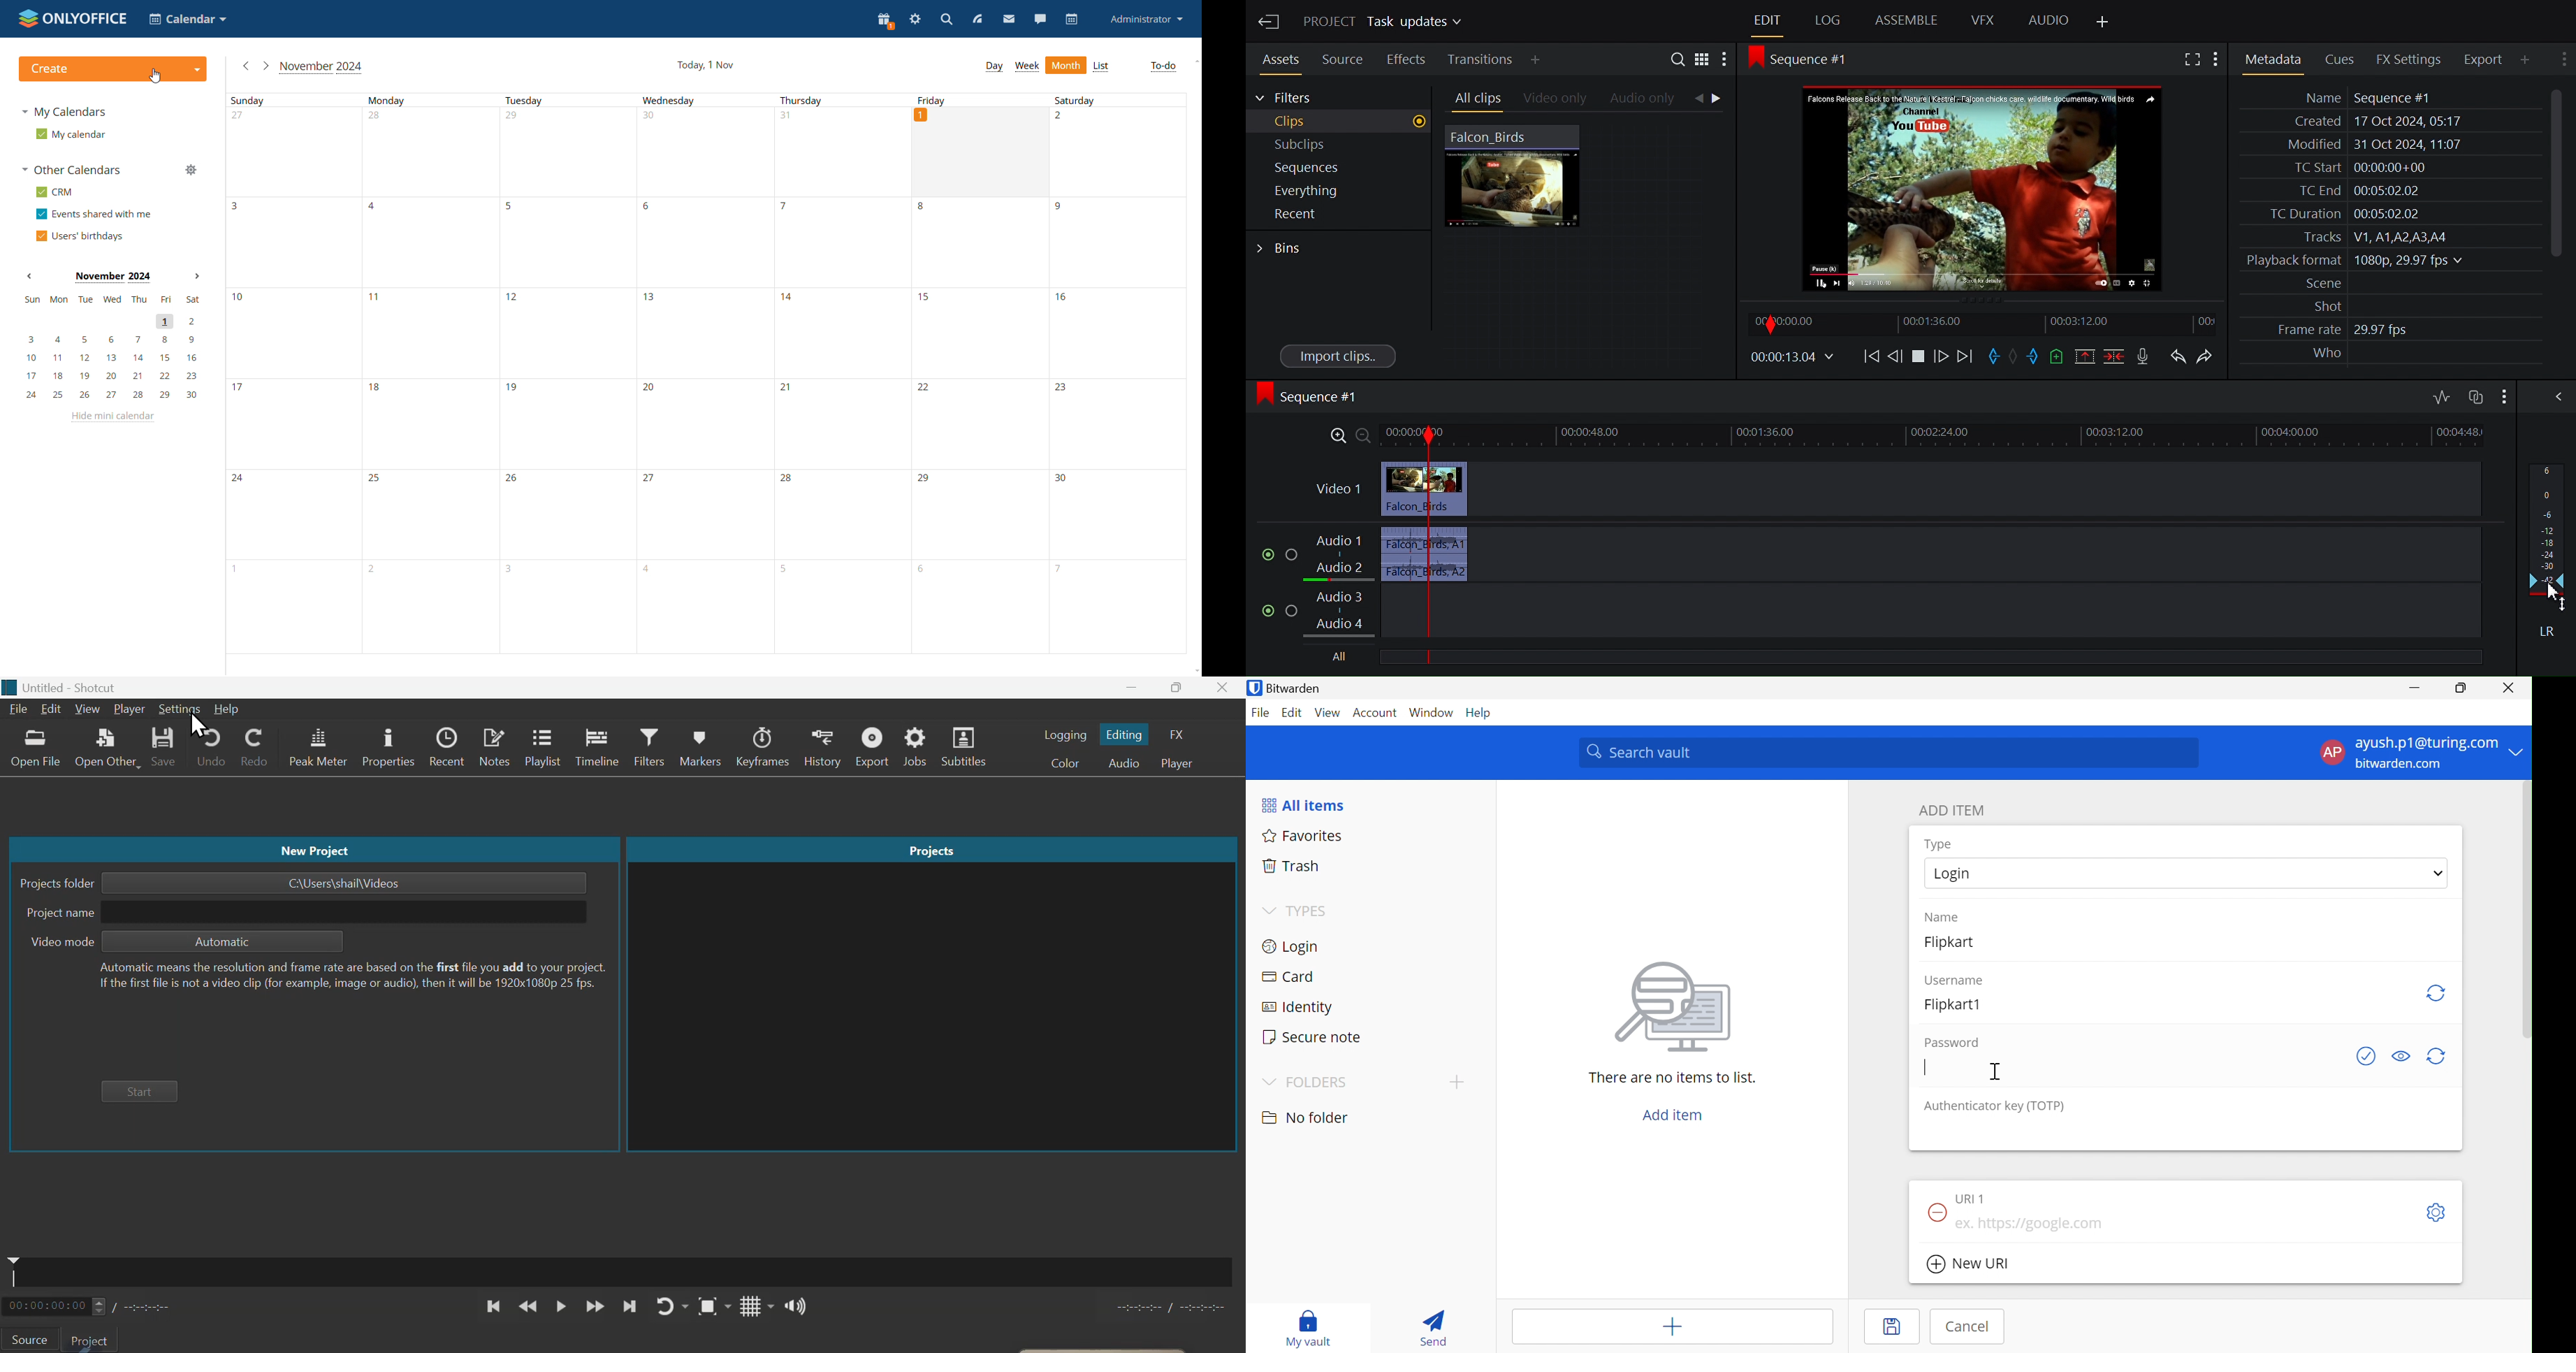 This screenshot has height=1372, width=2576. What do you see at coordinates (1726, 58) in the screenshot?
I see `Show settings menu` at bounding box center [1726, 58].